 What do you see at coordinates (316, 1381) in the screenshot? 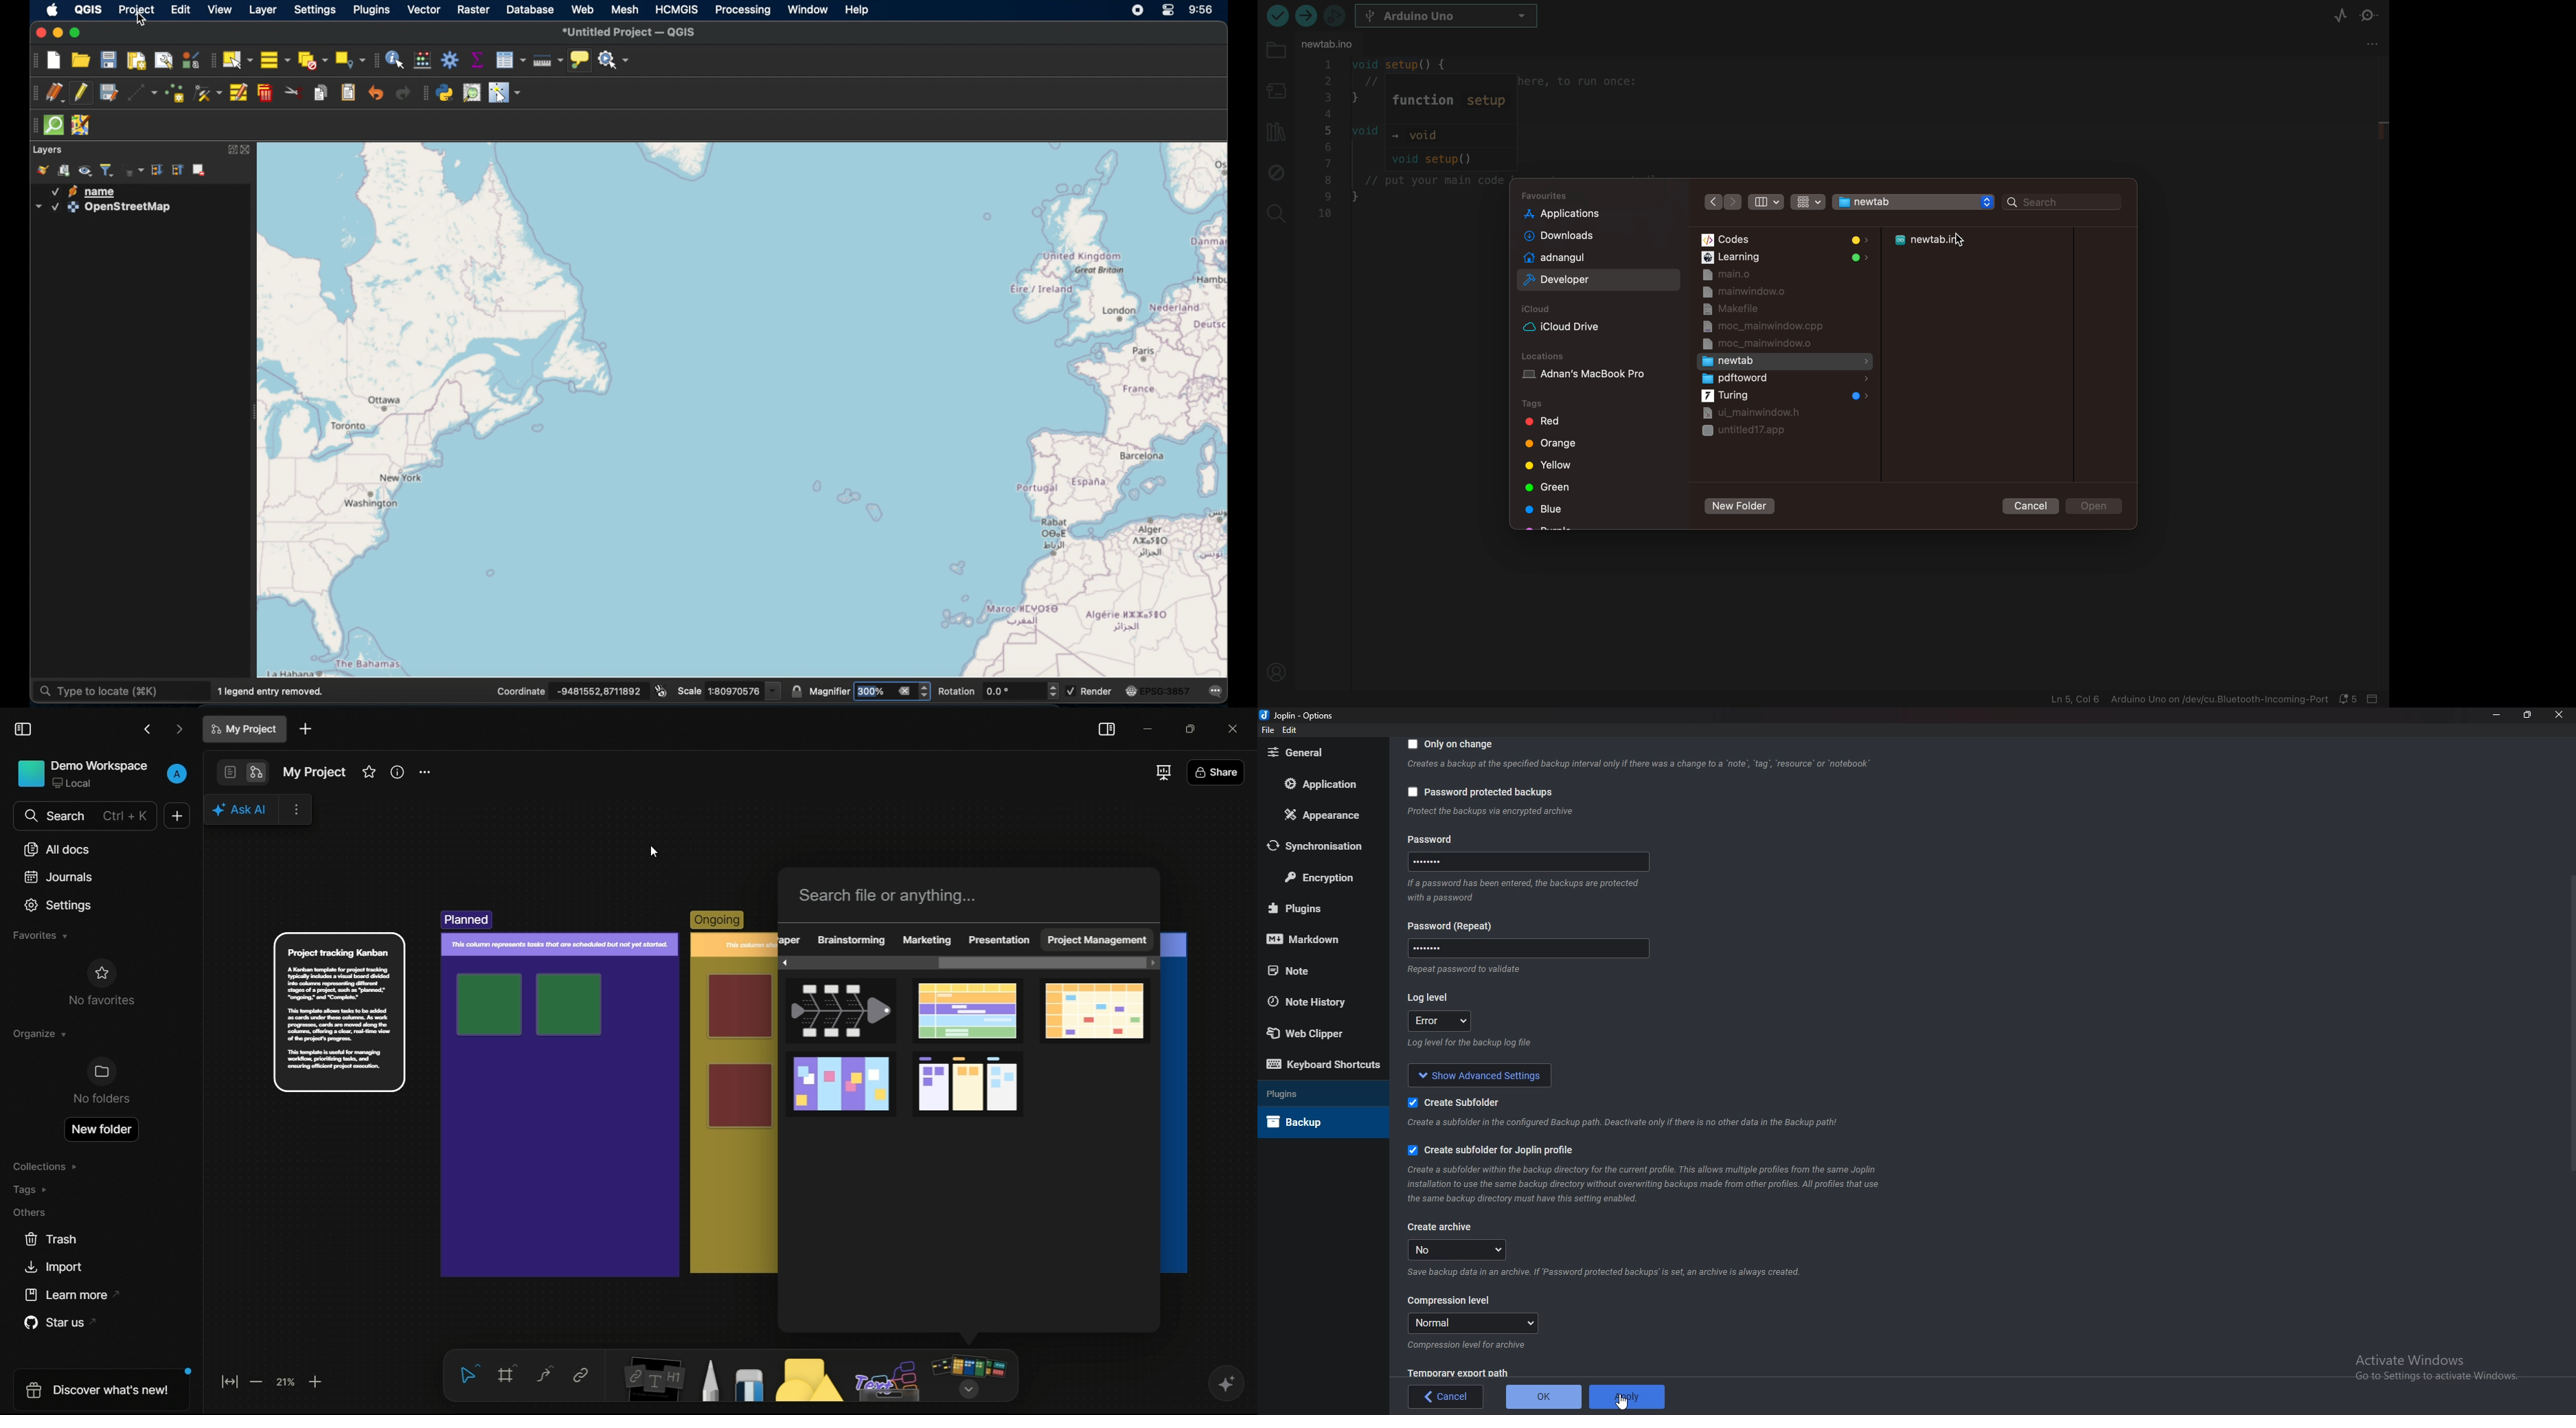
I see `zoom in` at bounding box center [316, 1381].